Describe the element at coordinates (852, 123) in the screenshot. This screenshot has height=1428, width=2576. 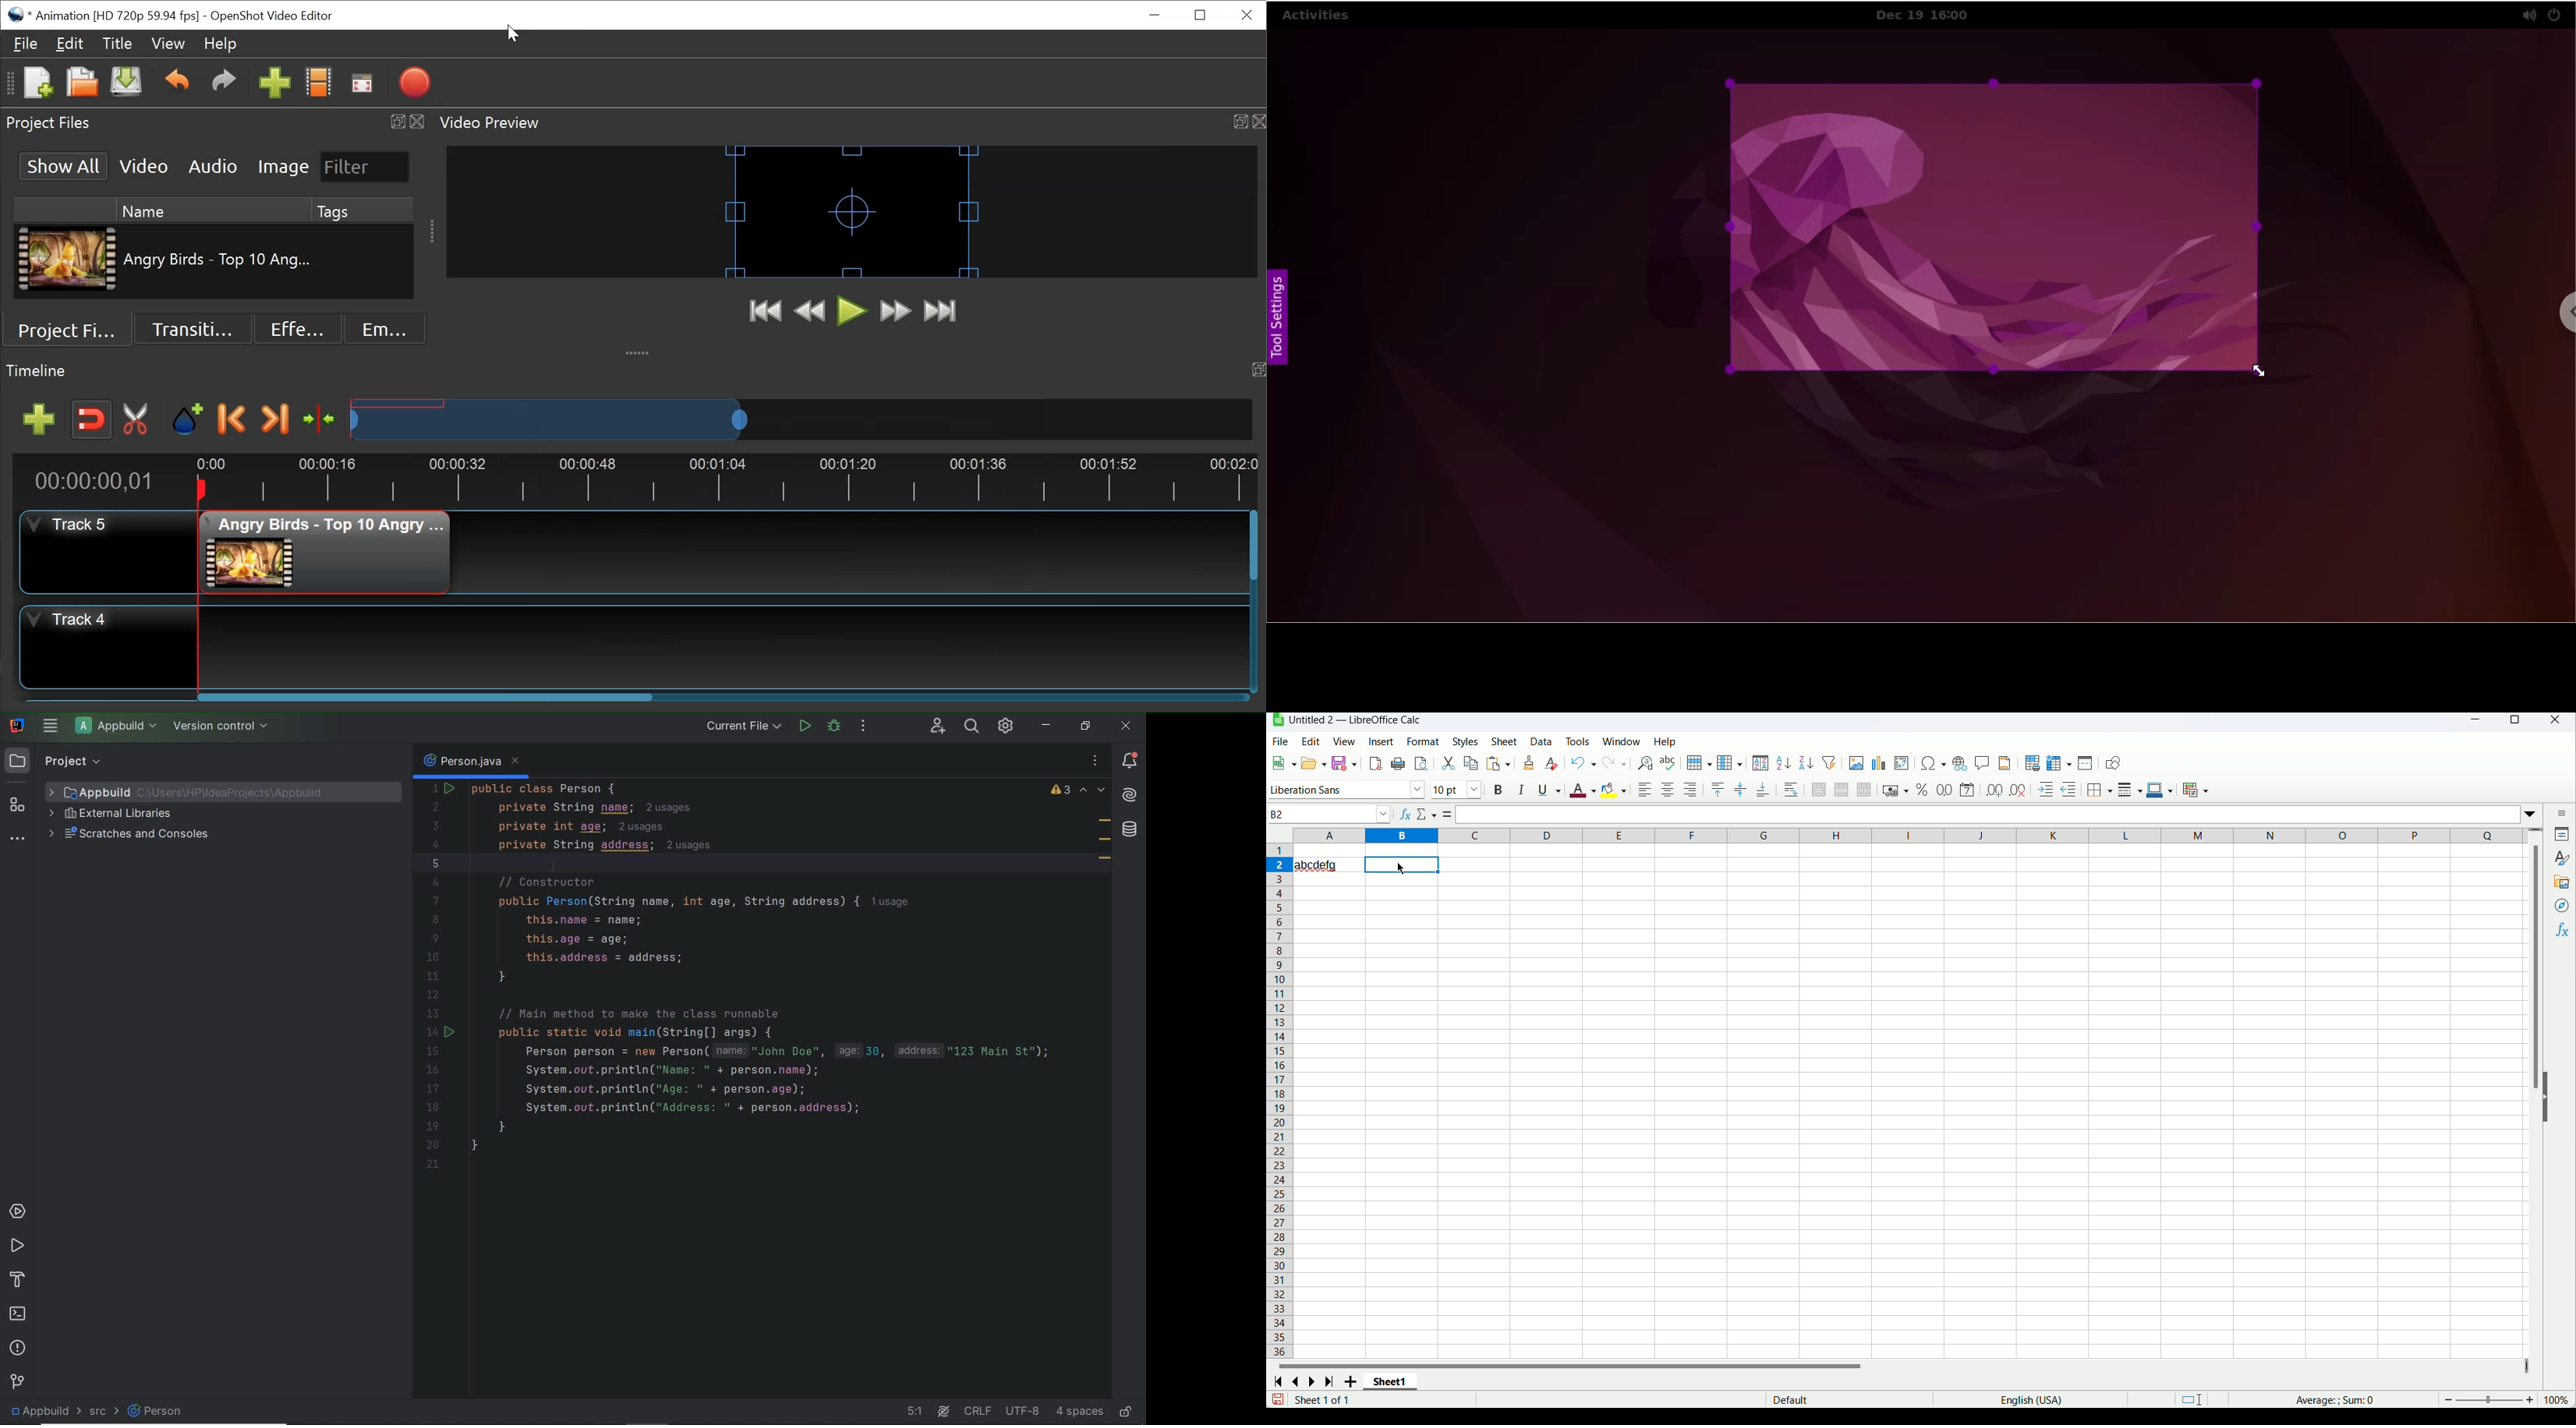
I see `Video Preview` at that location.